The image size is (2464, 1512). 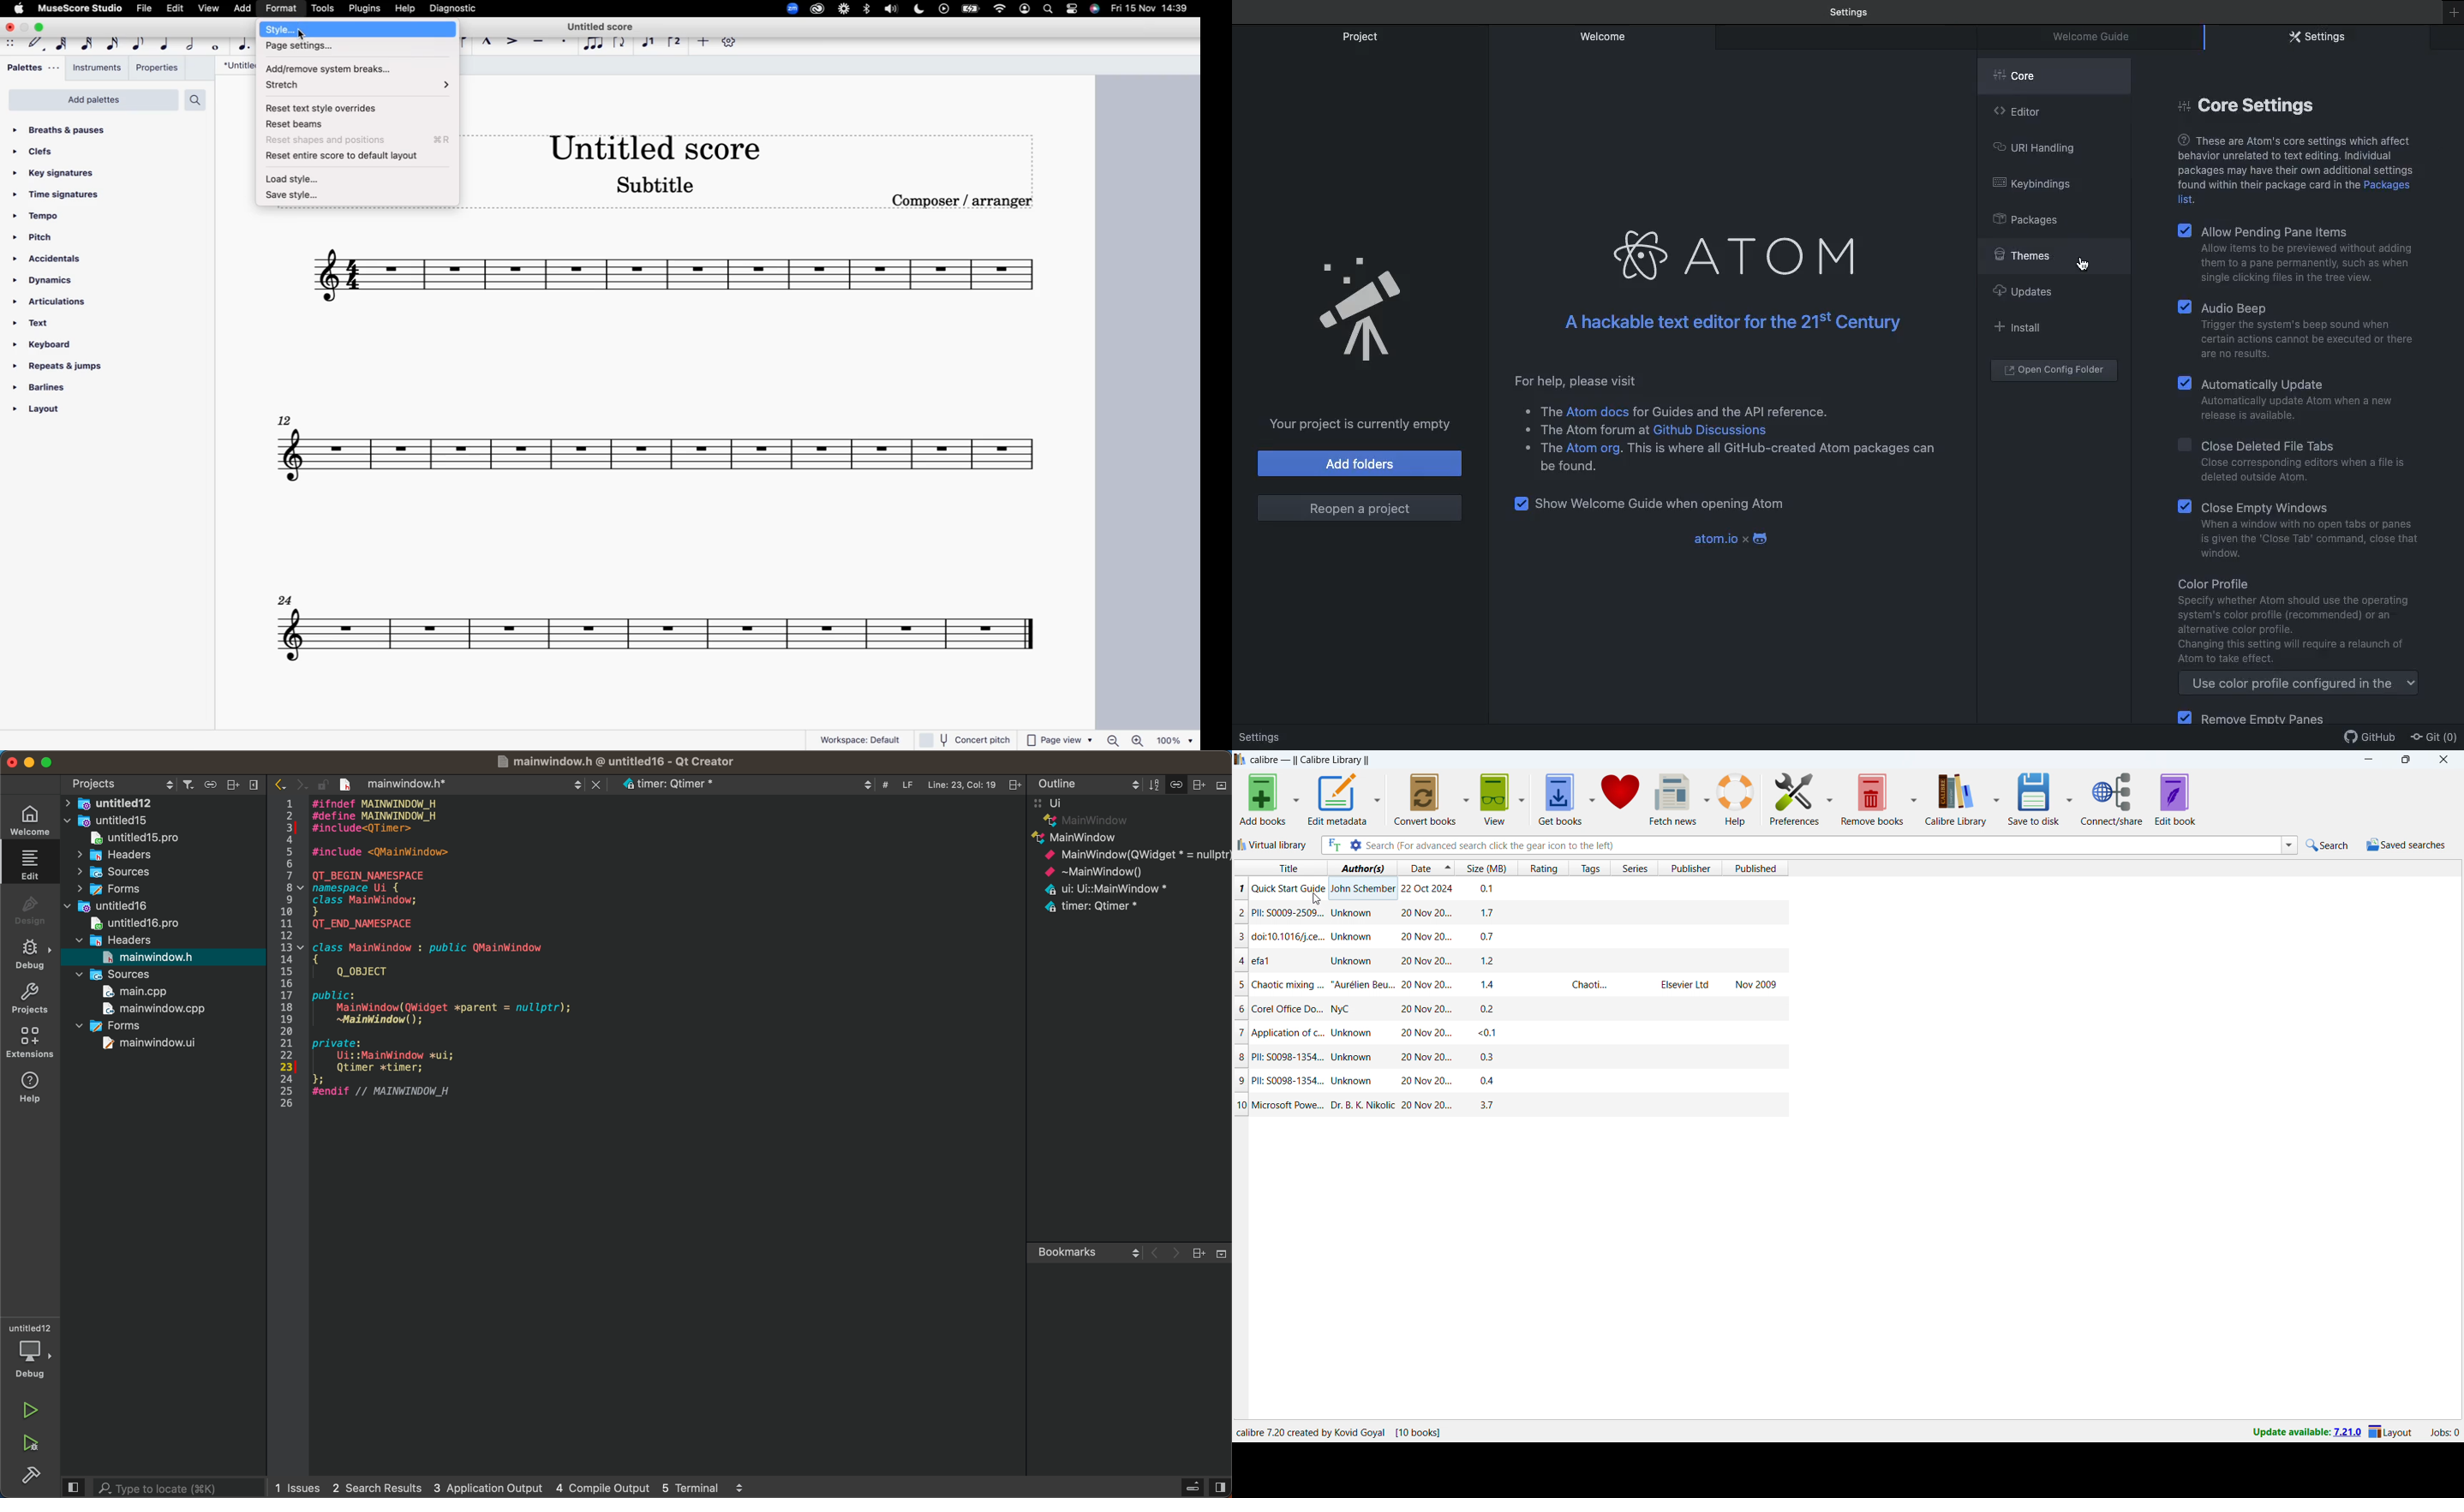 I want to click on voice 2, so click(x=676, y=41).